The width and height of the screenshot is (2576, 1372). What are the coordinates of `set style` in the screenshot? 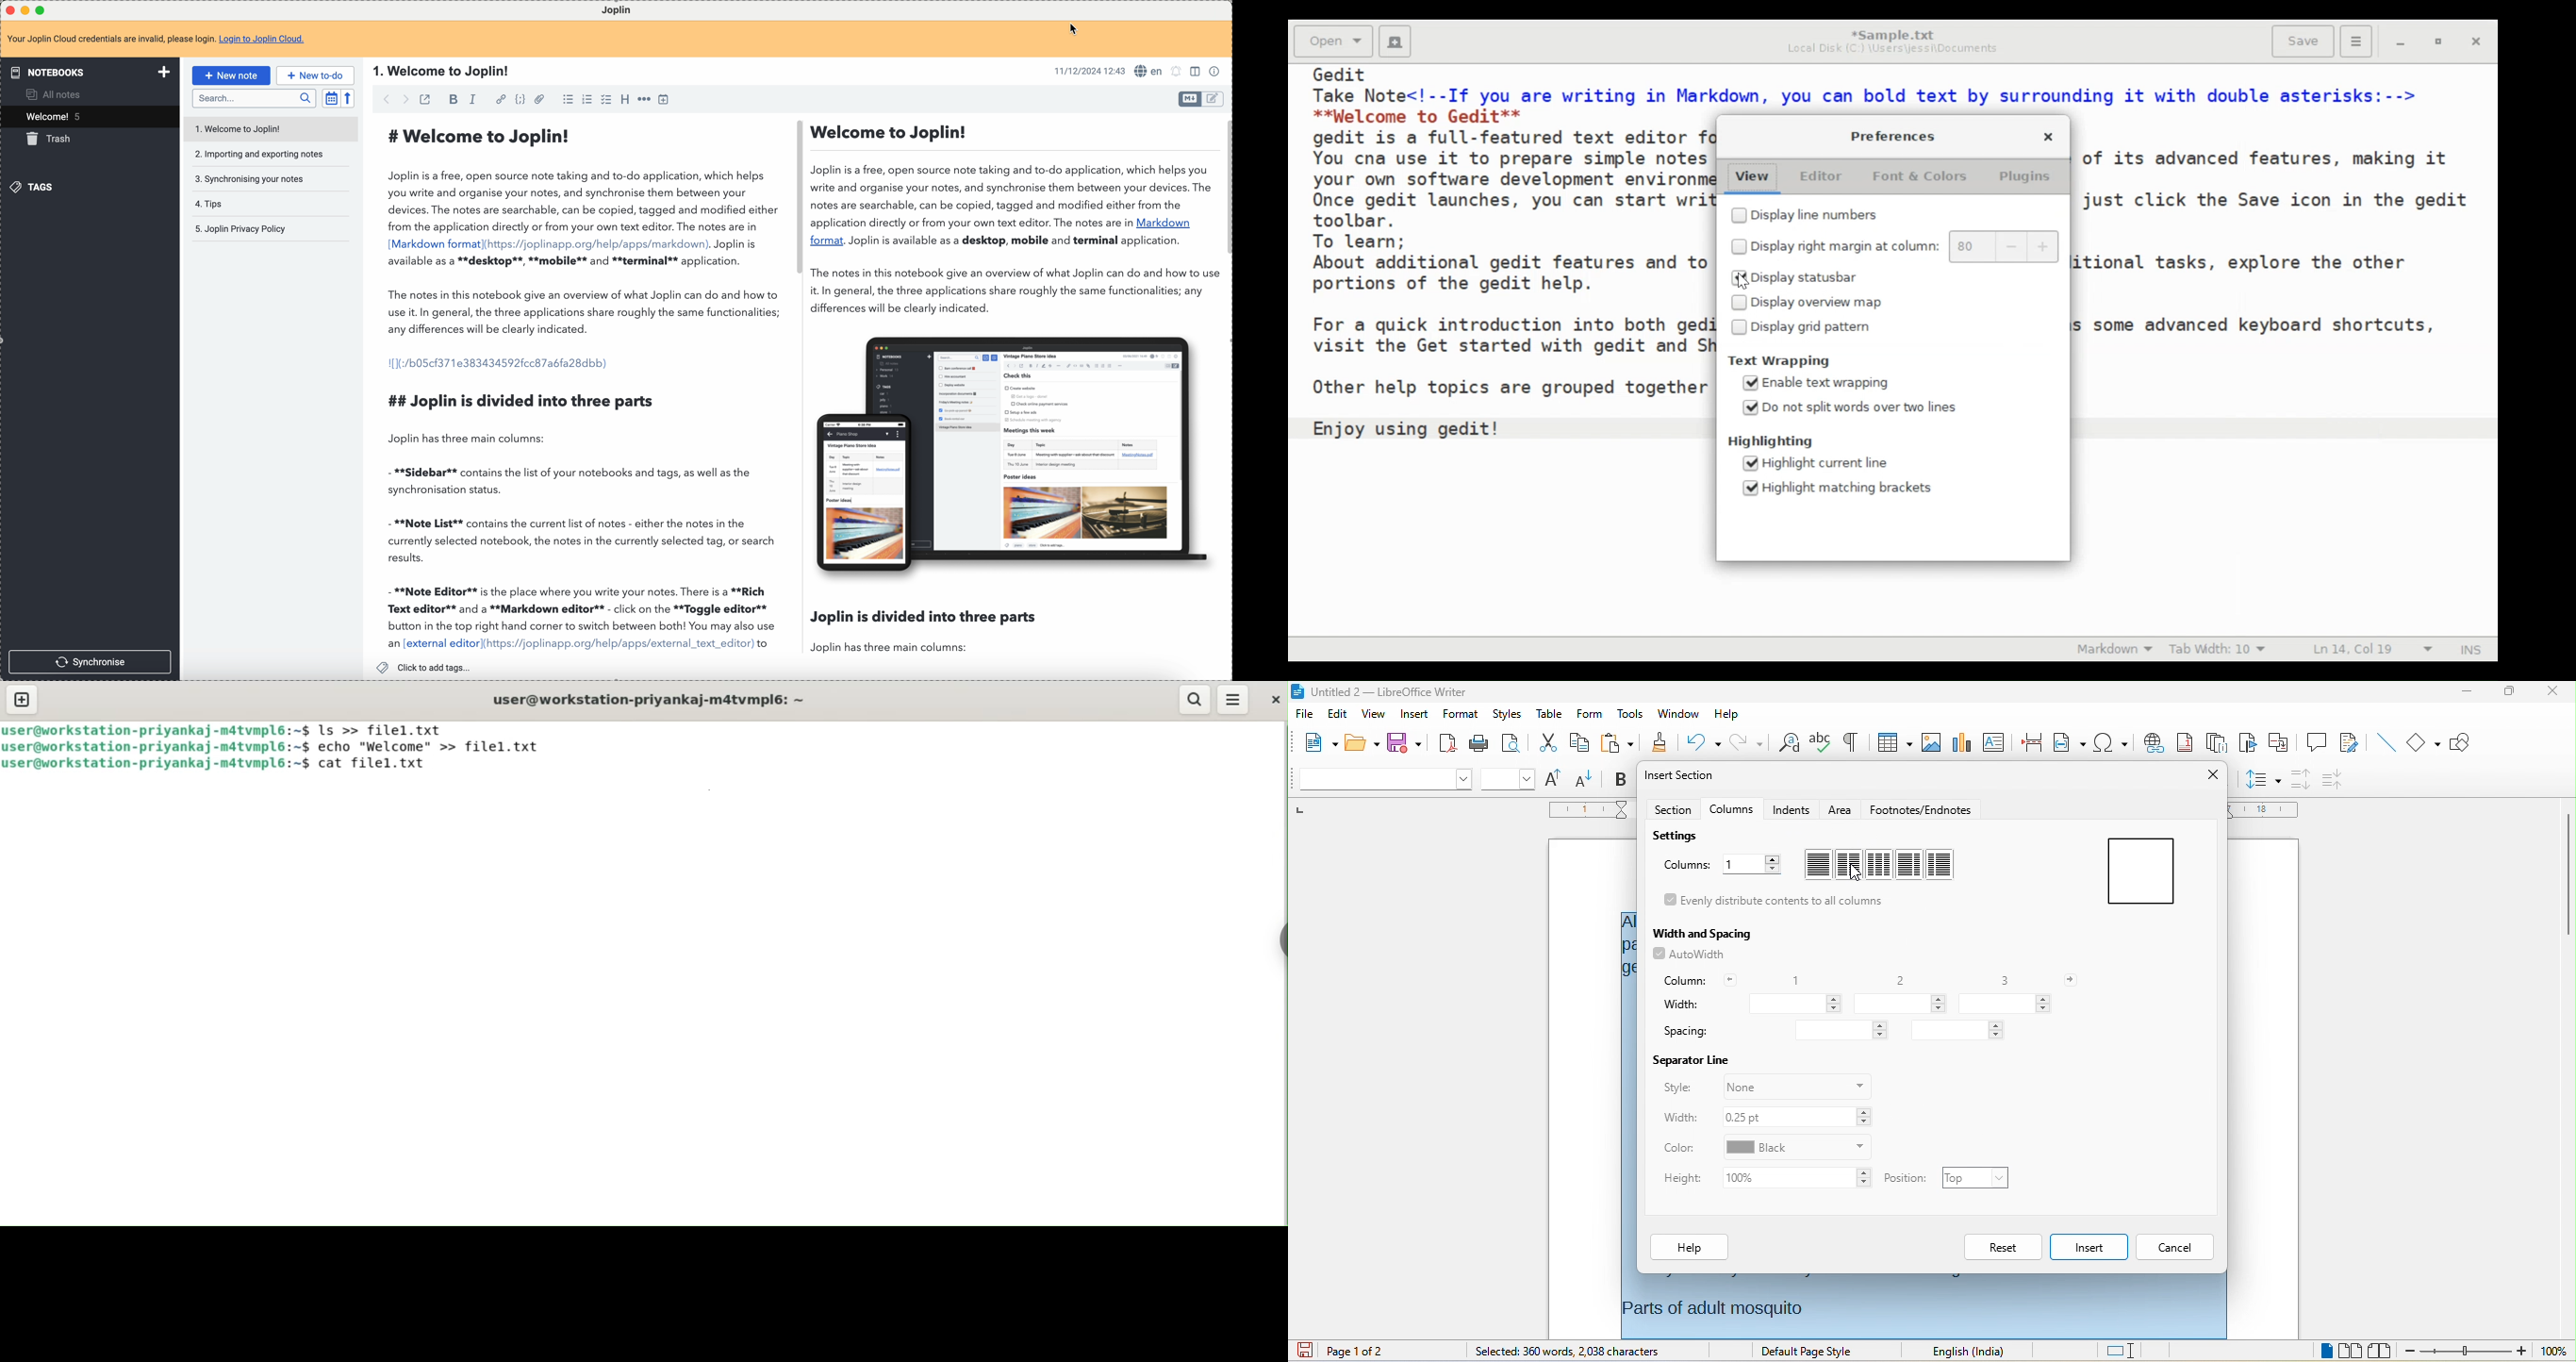 It's located at (1797, 1085).